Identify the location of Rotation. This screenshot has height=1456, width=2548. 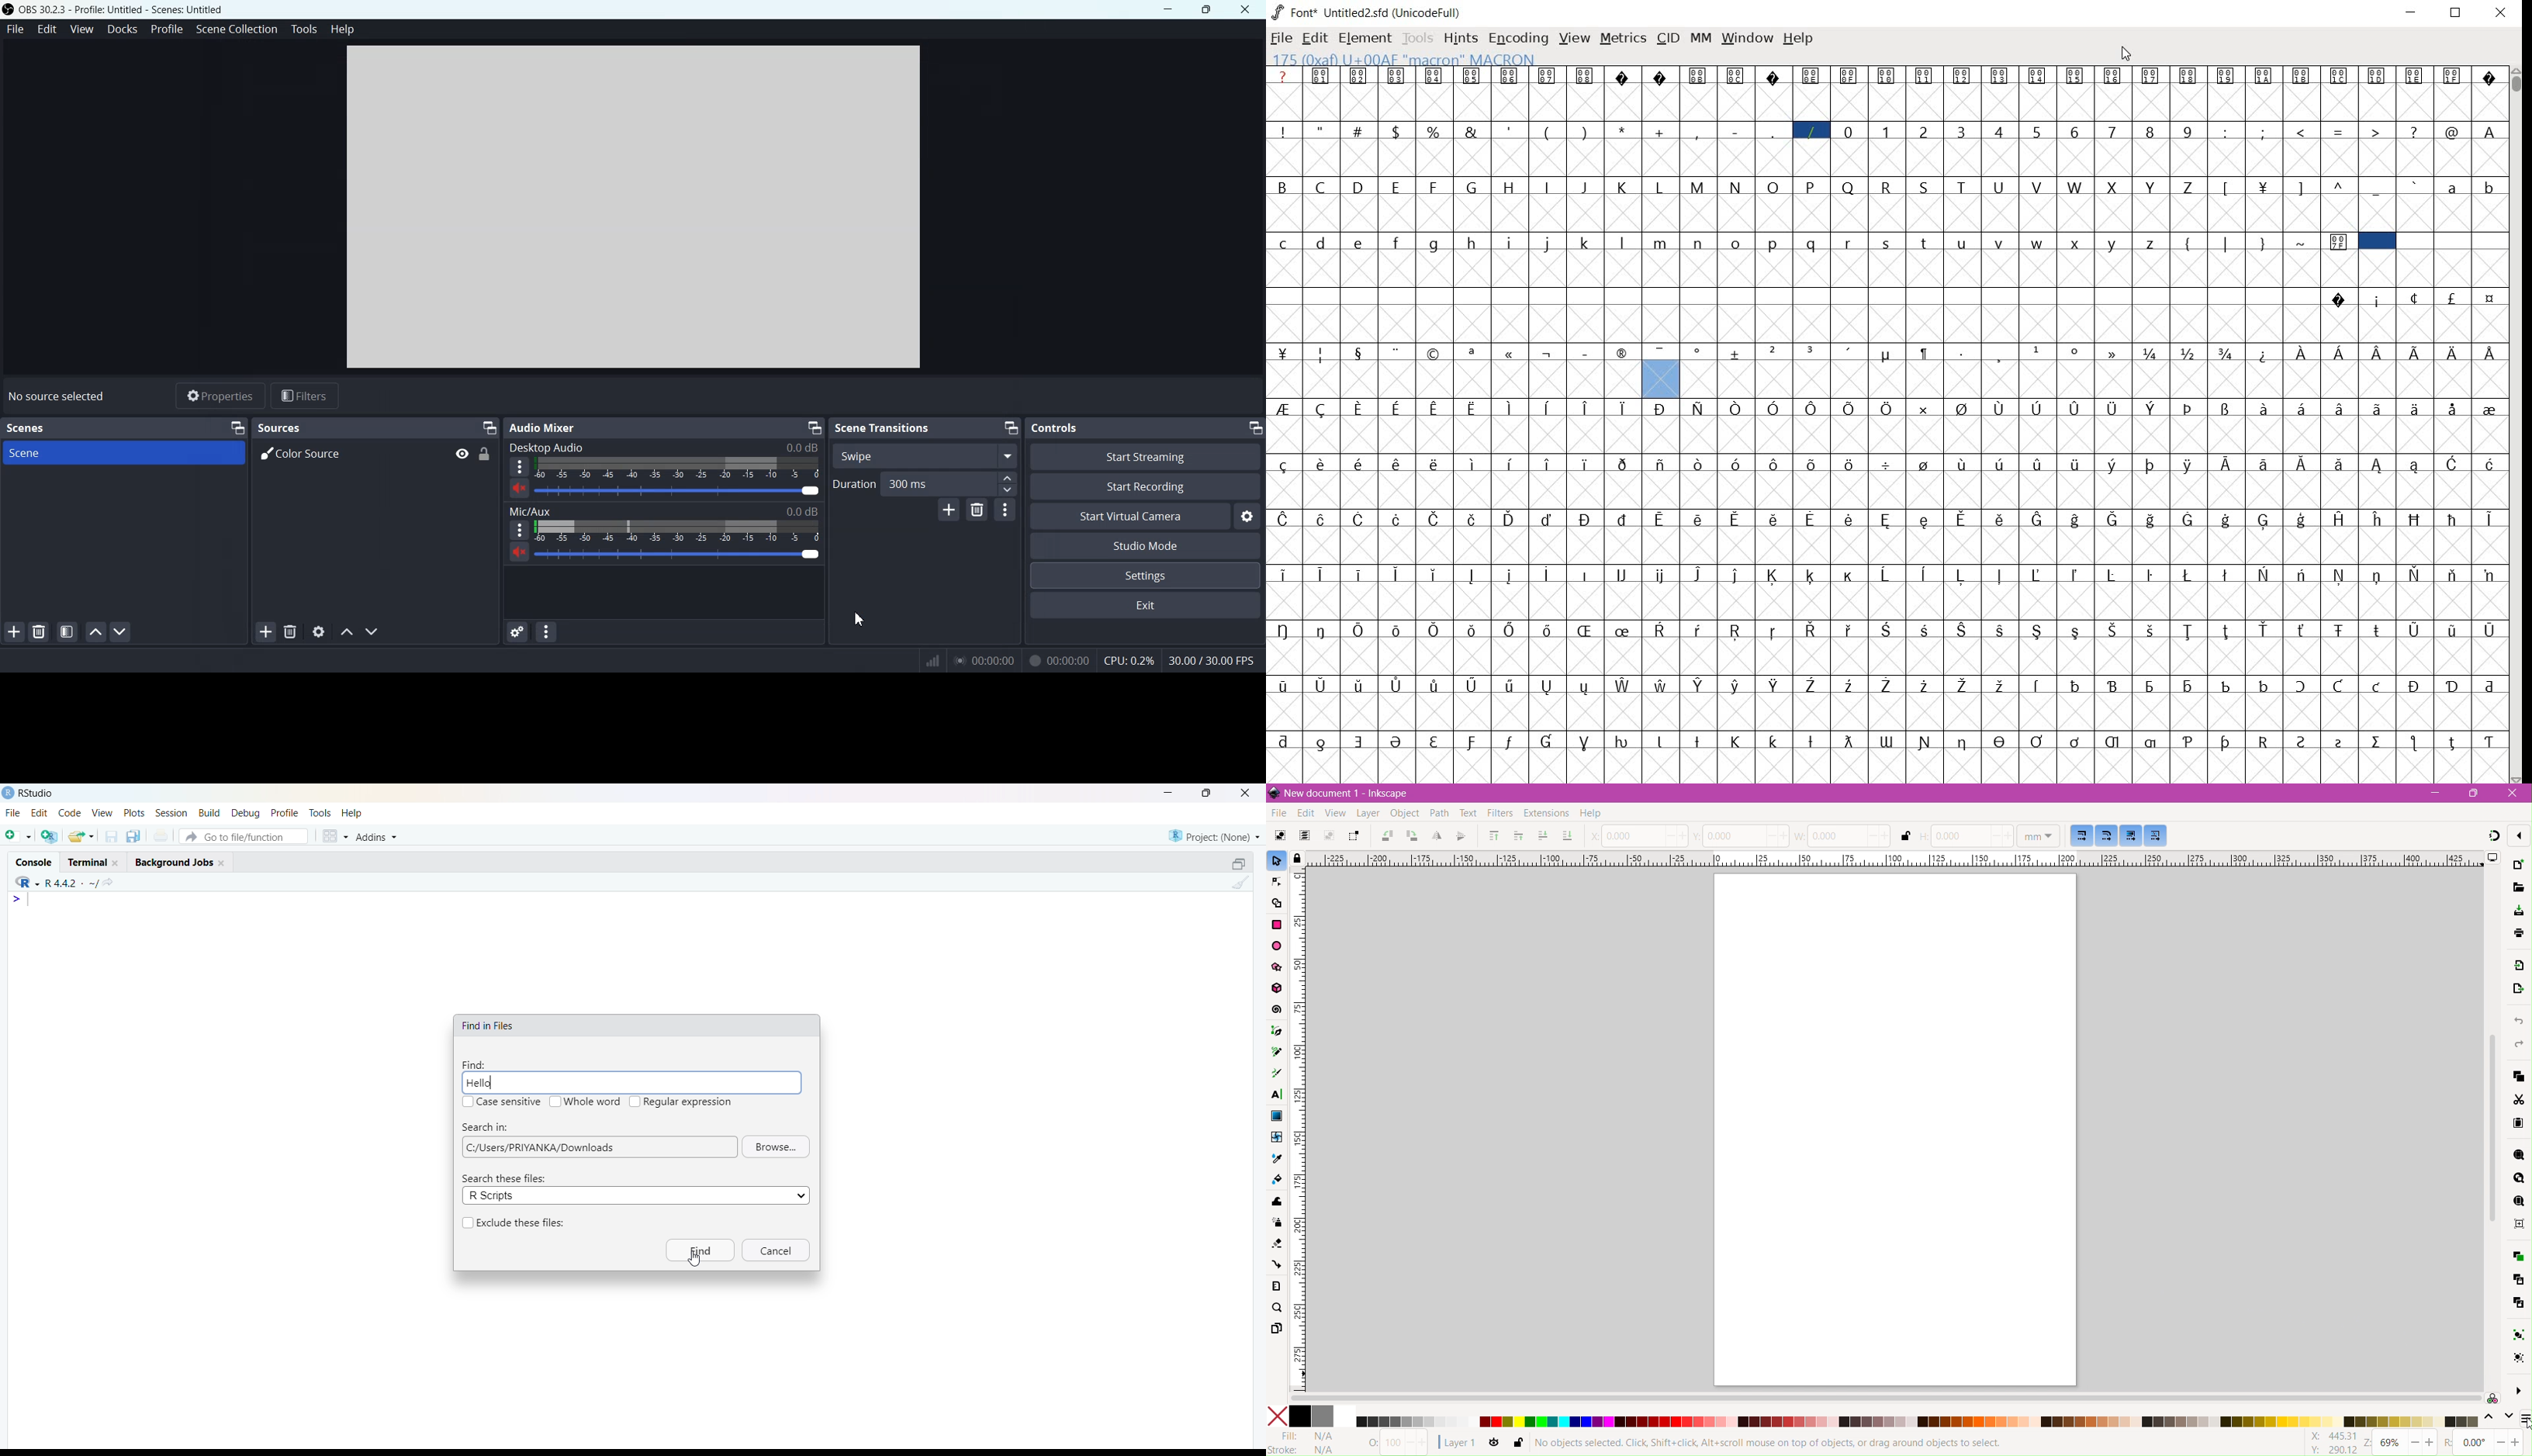
(2484, 1444).